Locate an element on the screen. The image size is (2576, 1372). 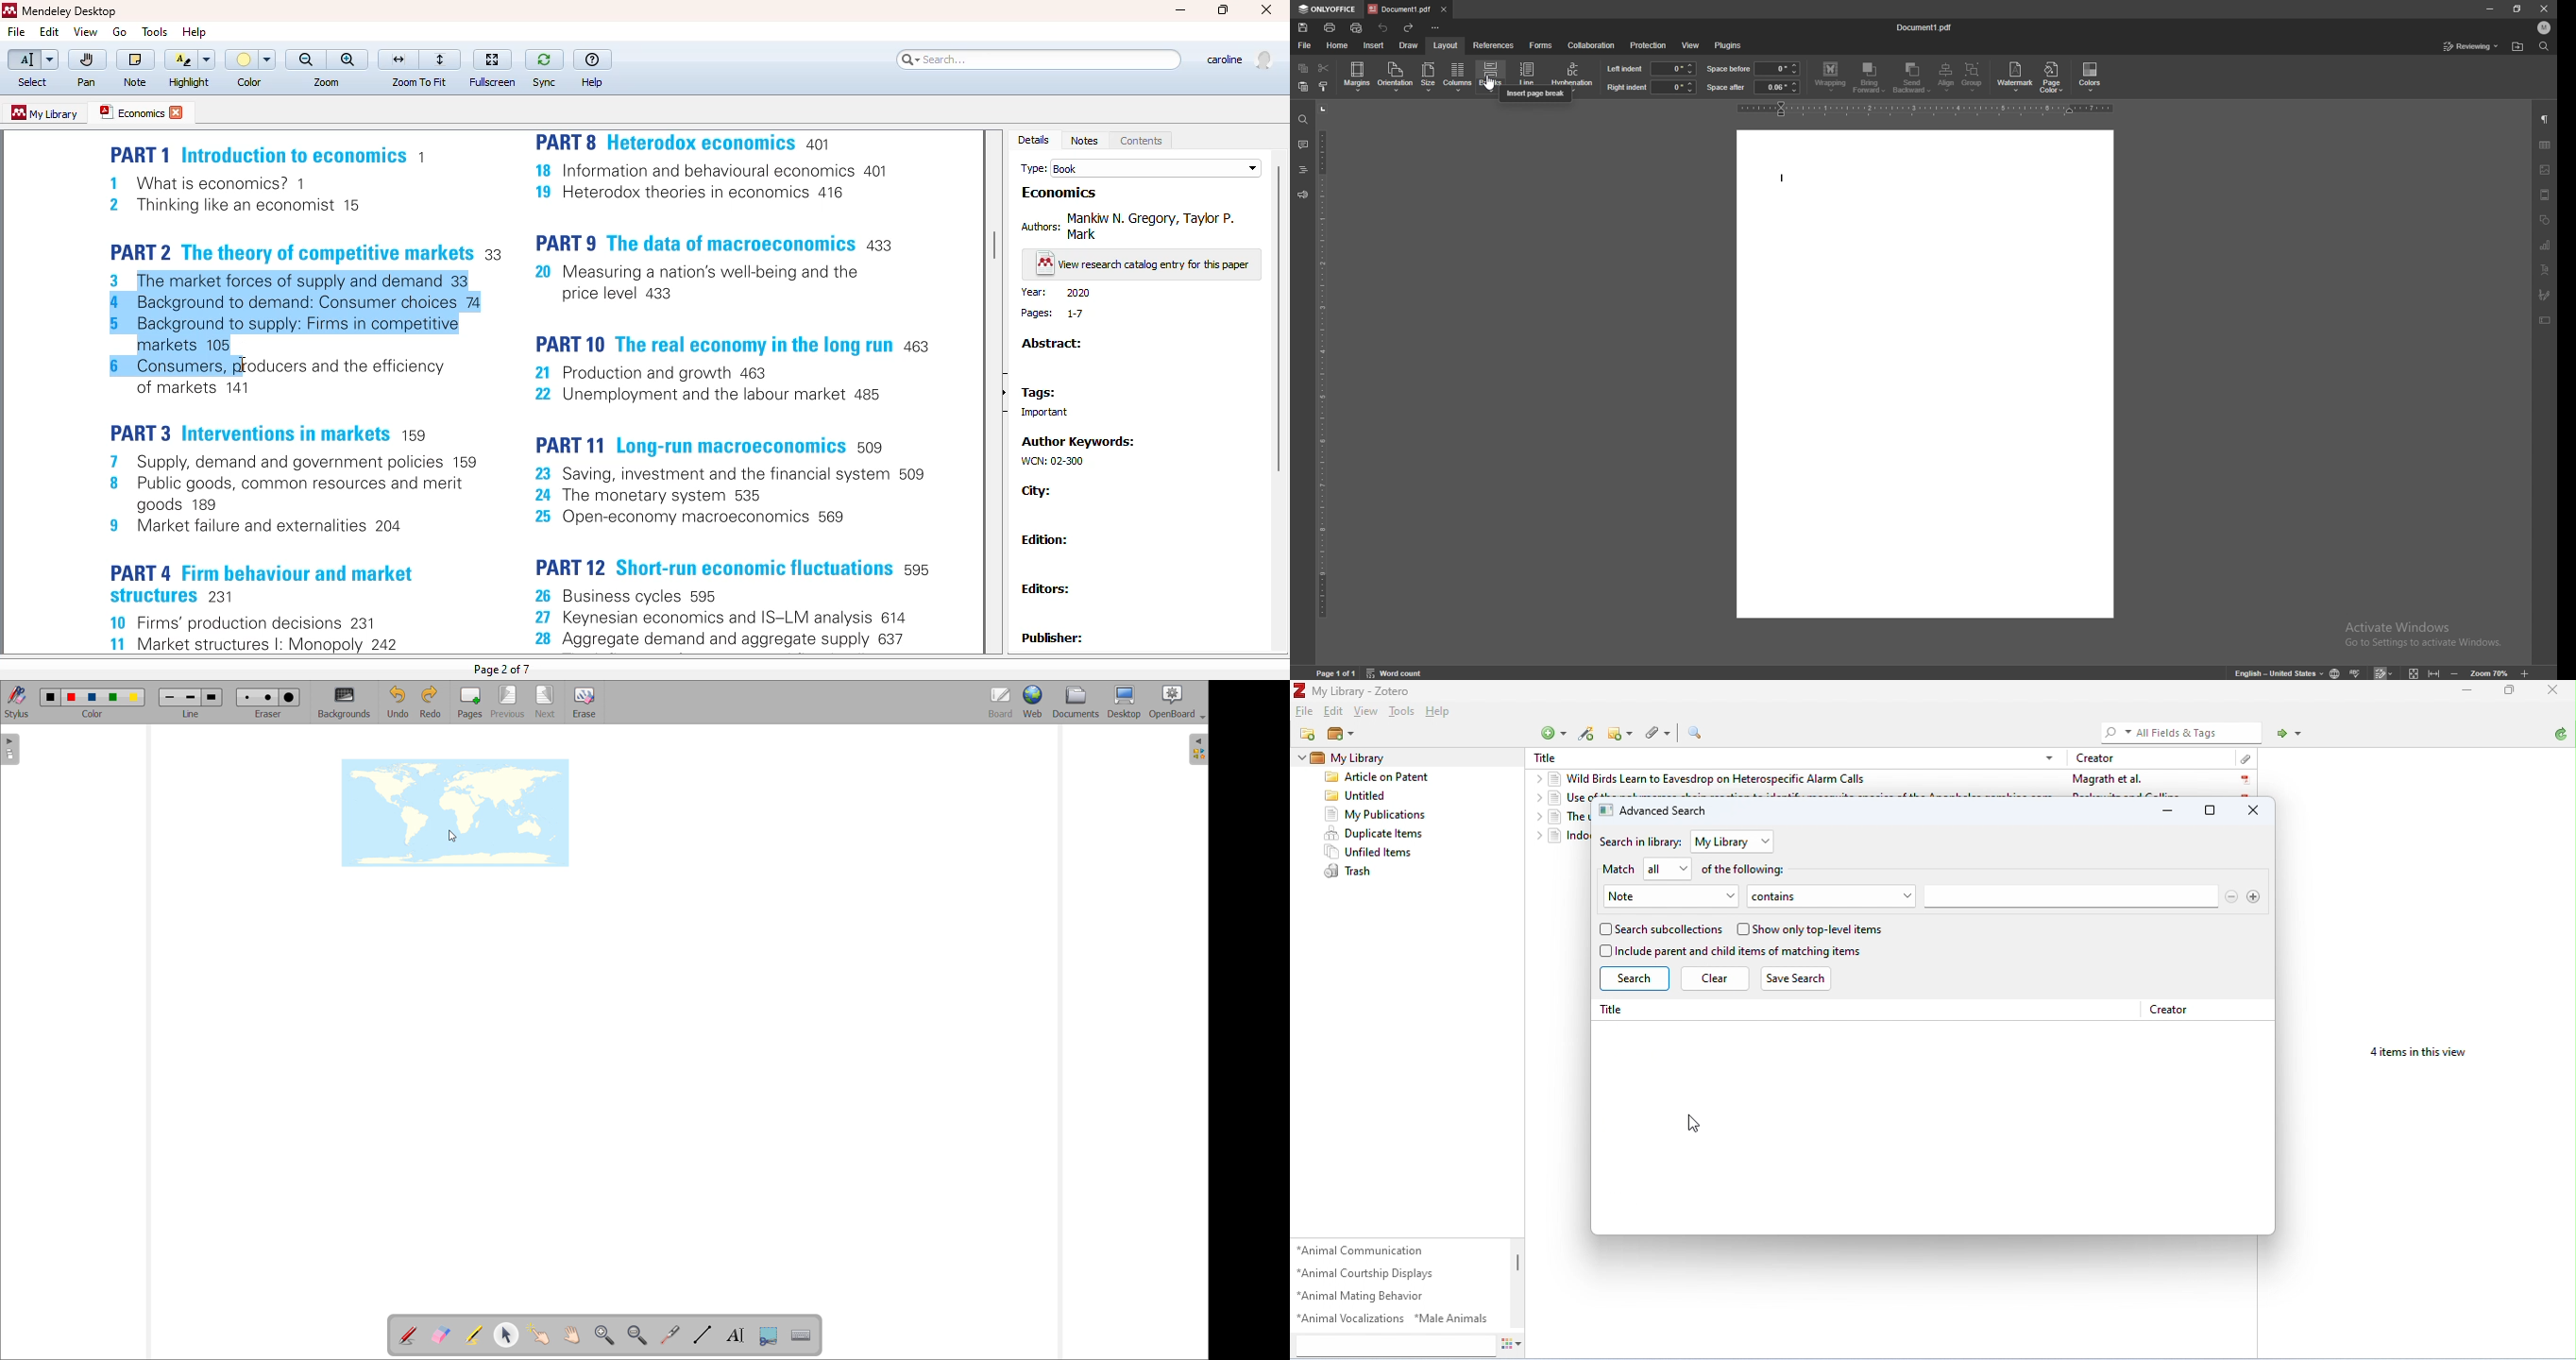
right indent is located at coordinates (1627, 87).